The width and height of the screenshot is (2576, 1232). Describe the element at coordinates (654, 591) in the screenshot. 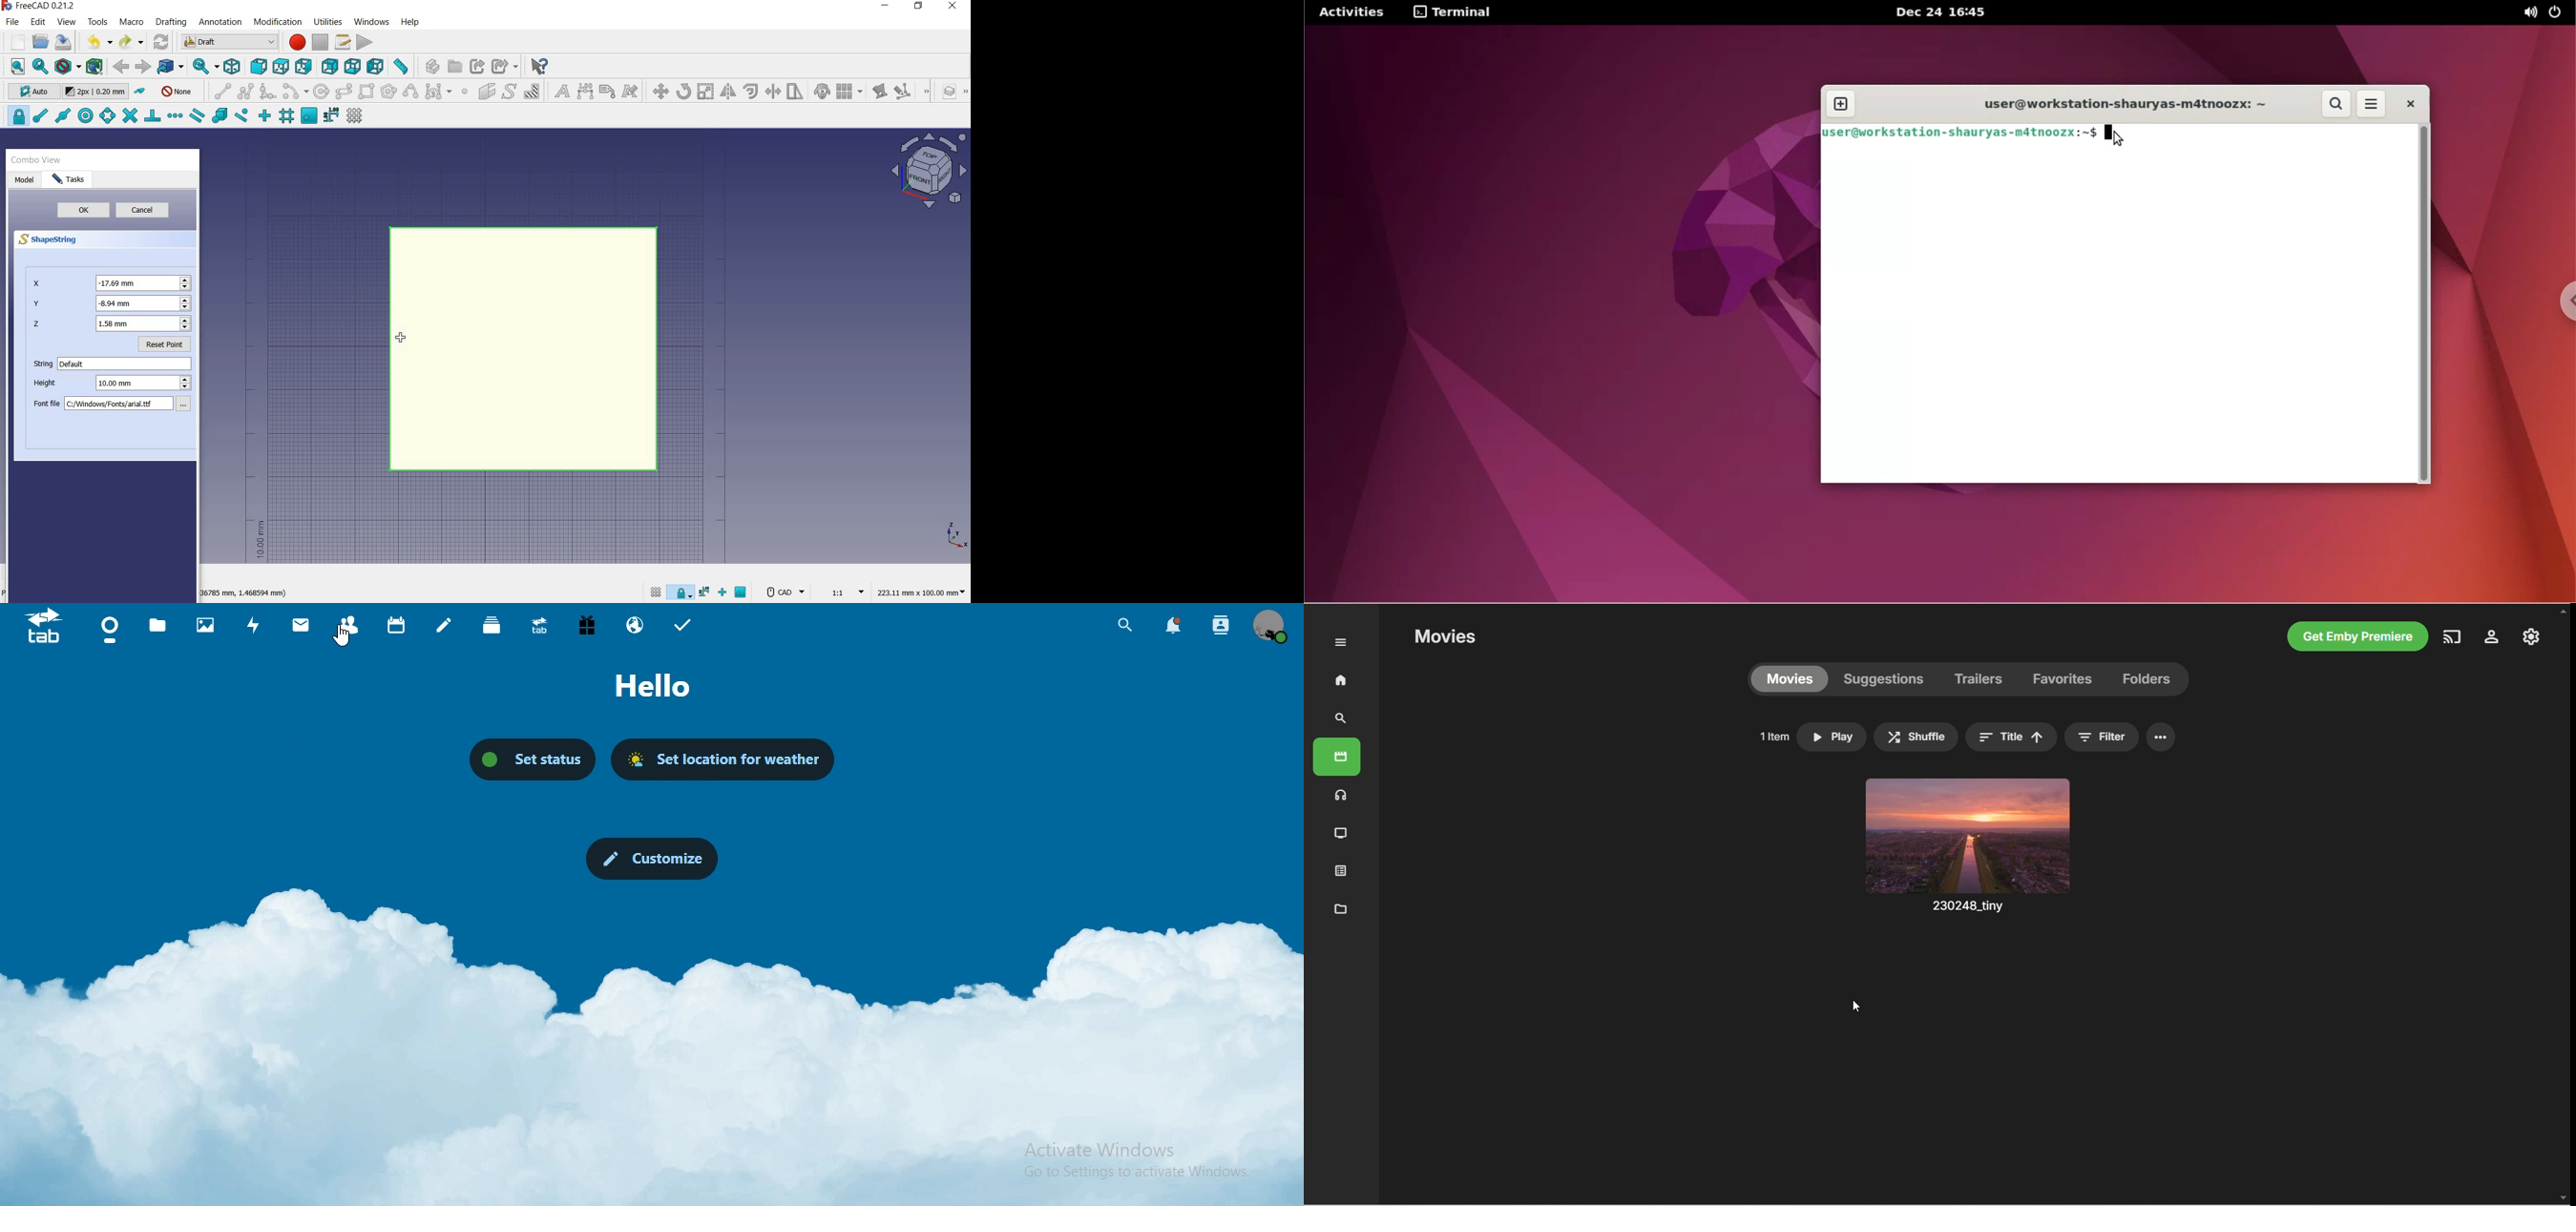

I see `toggle grid` at that location.